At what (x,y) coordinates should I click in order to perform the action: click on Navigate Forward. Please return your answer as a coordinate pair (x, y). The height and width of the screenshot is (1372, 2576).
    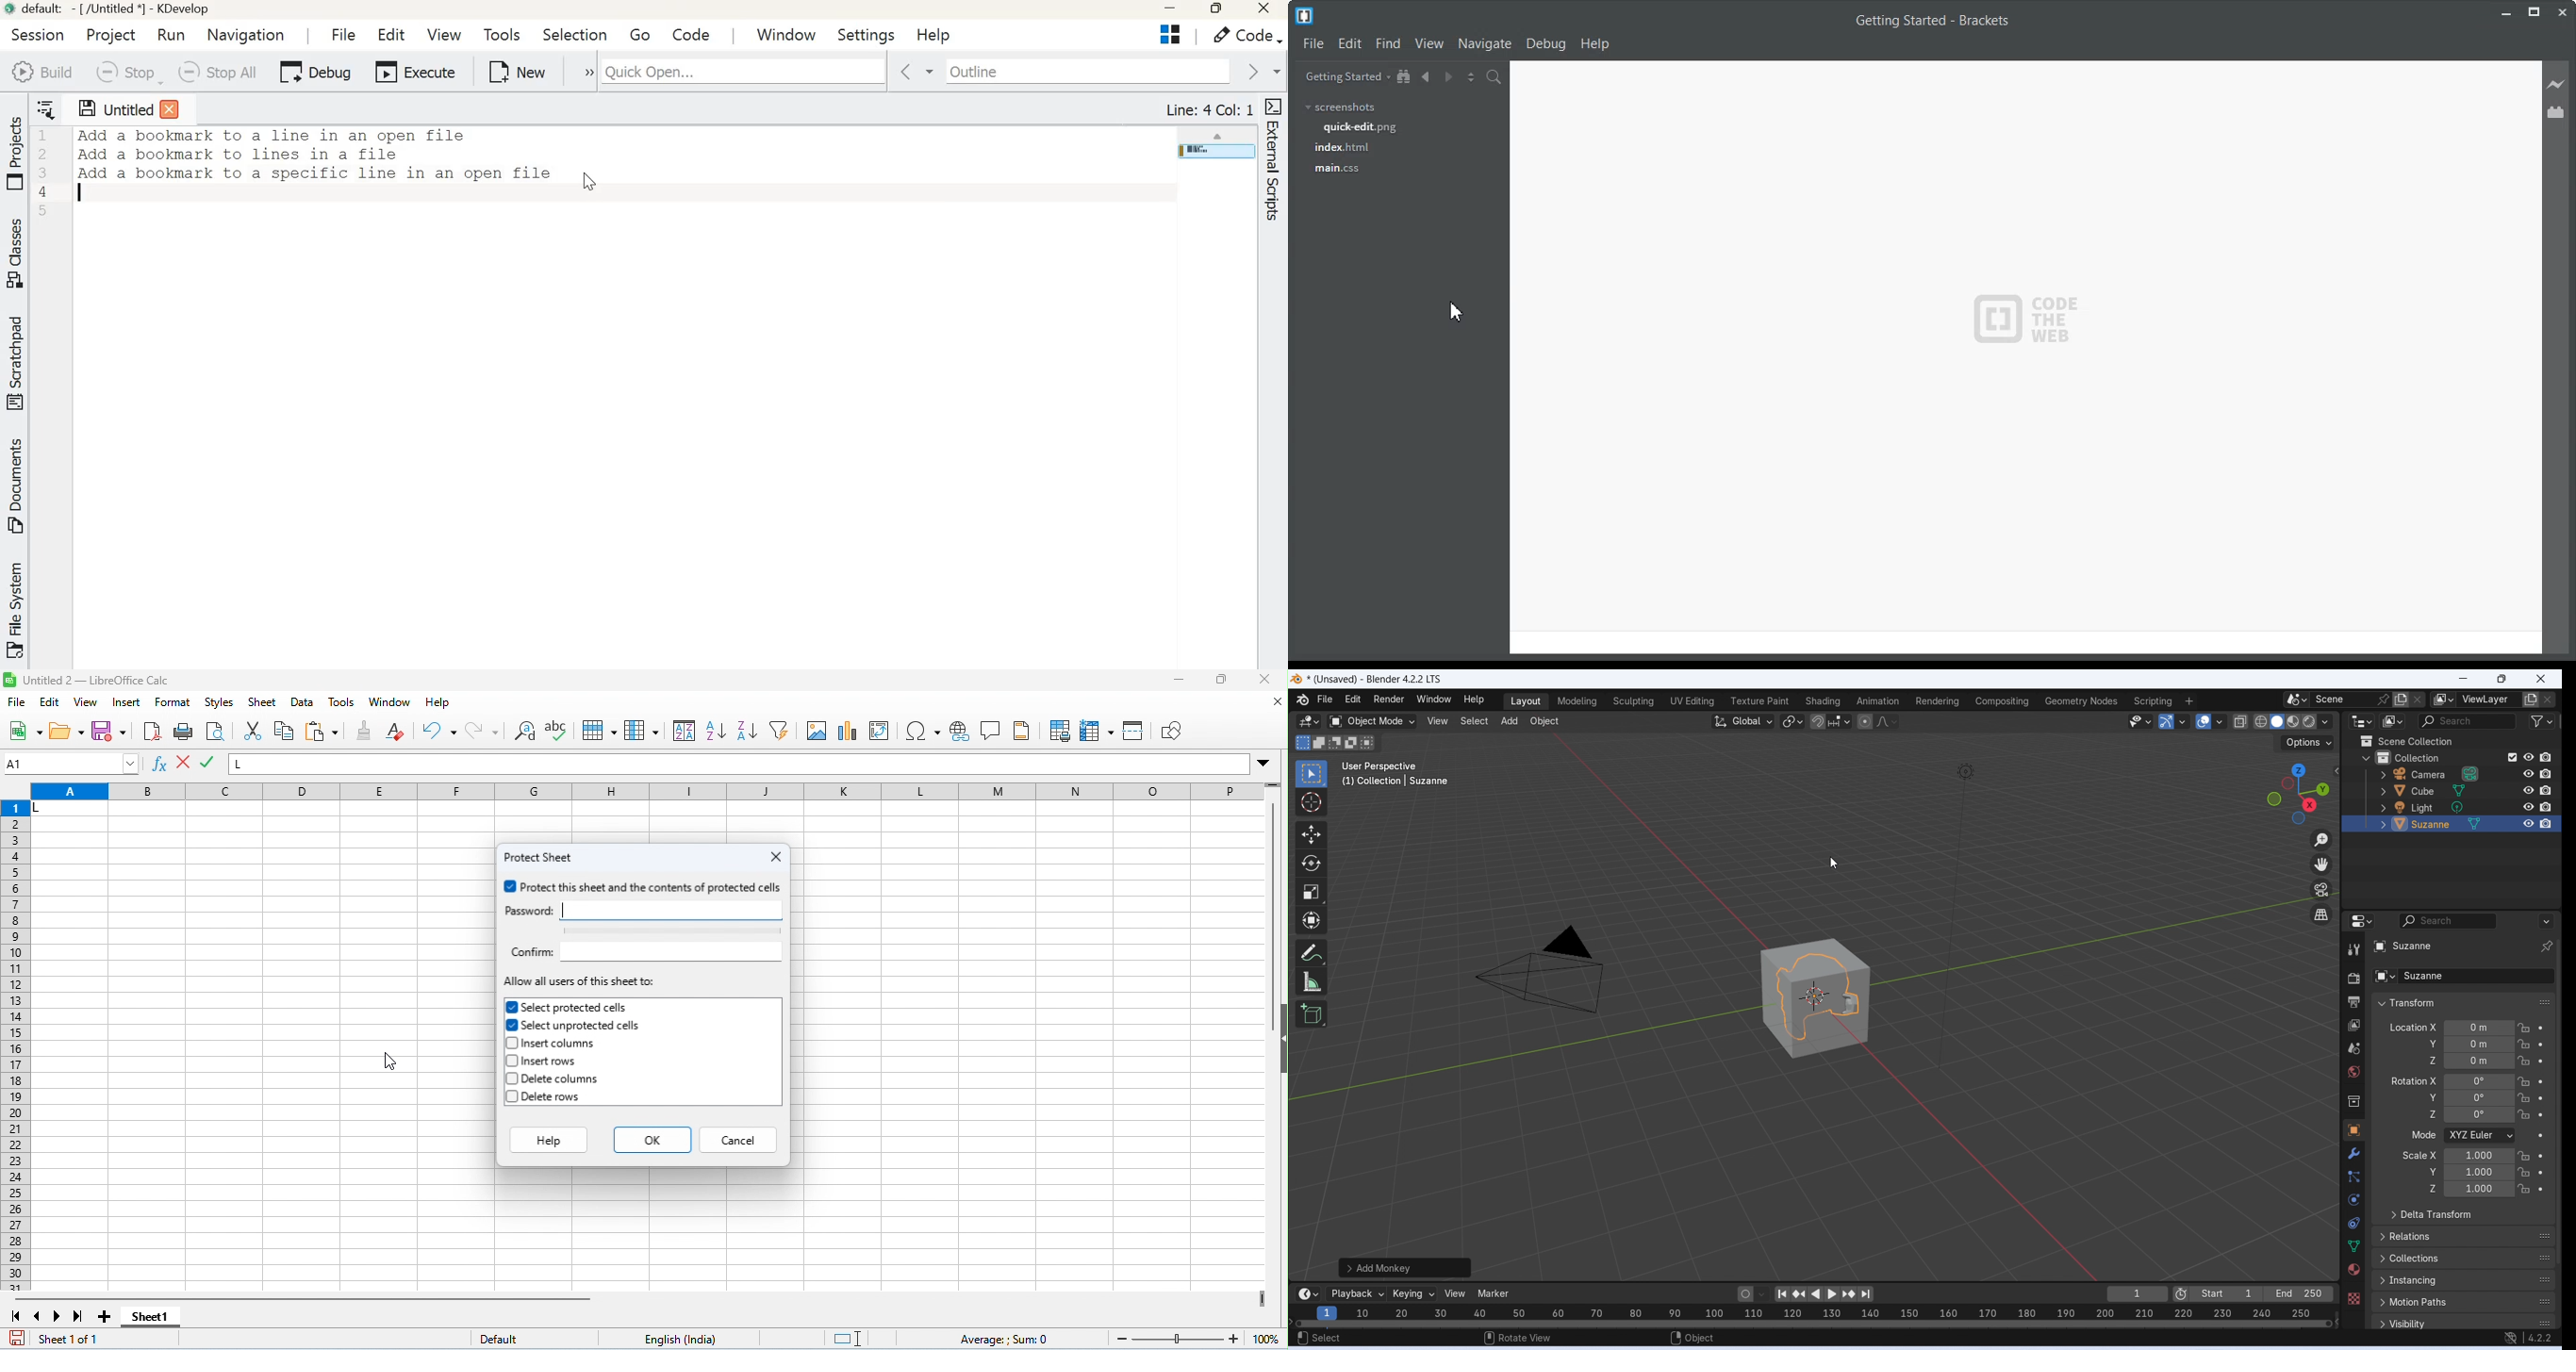
    Looking at the image, I should click on (1449, 76).